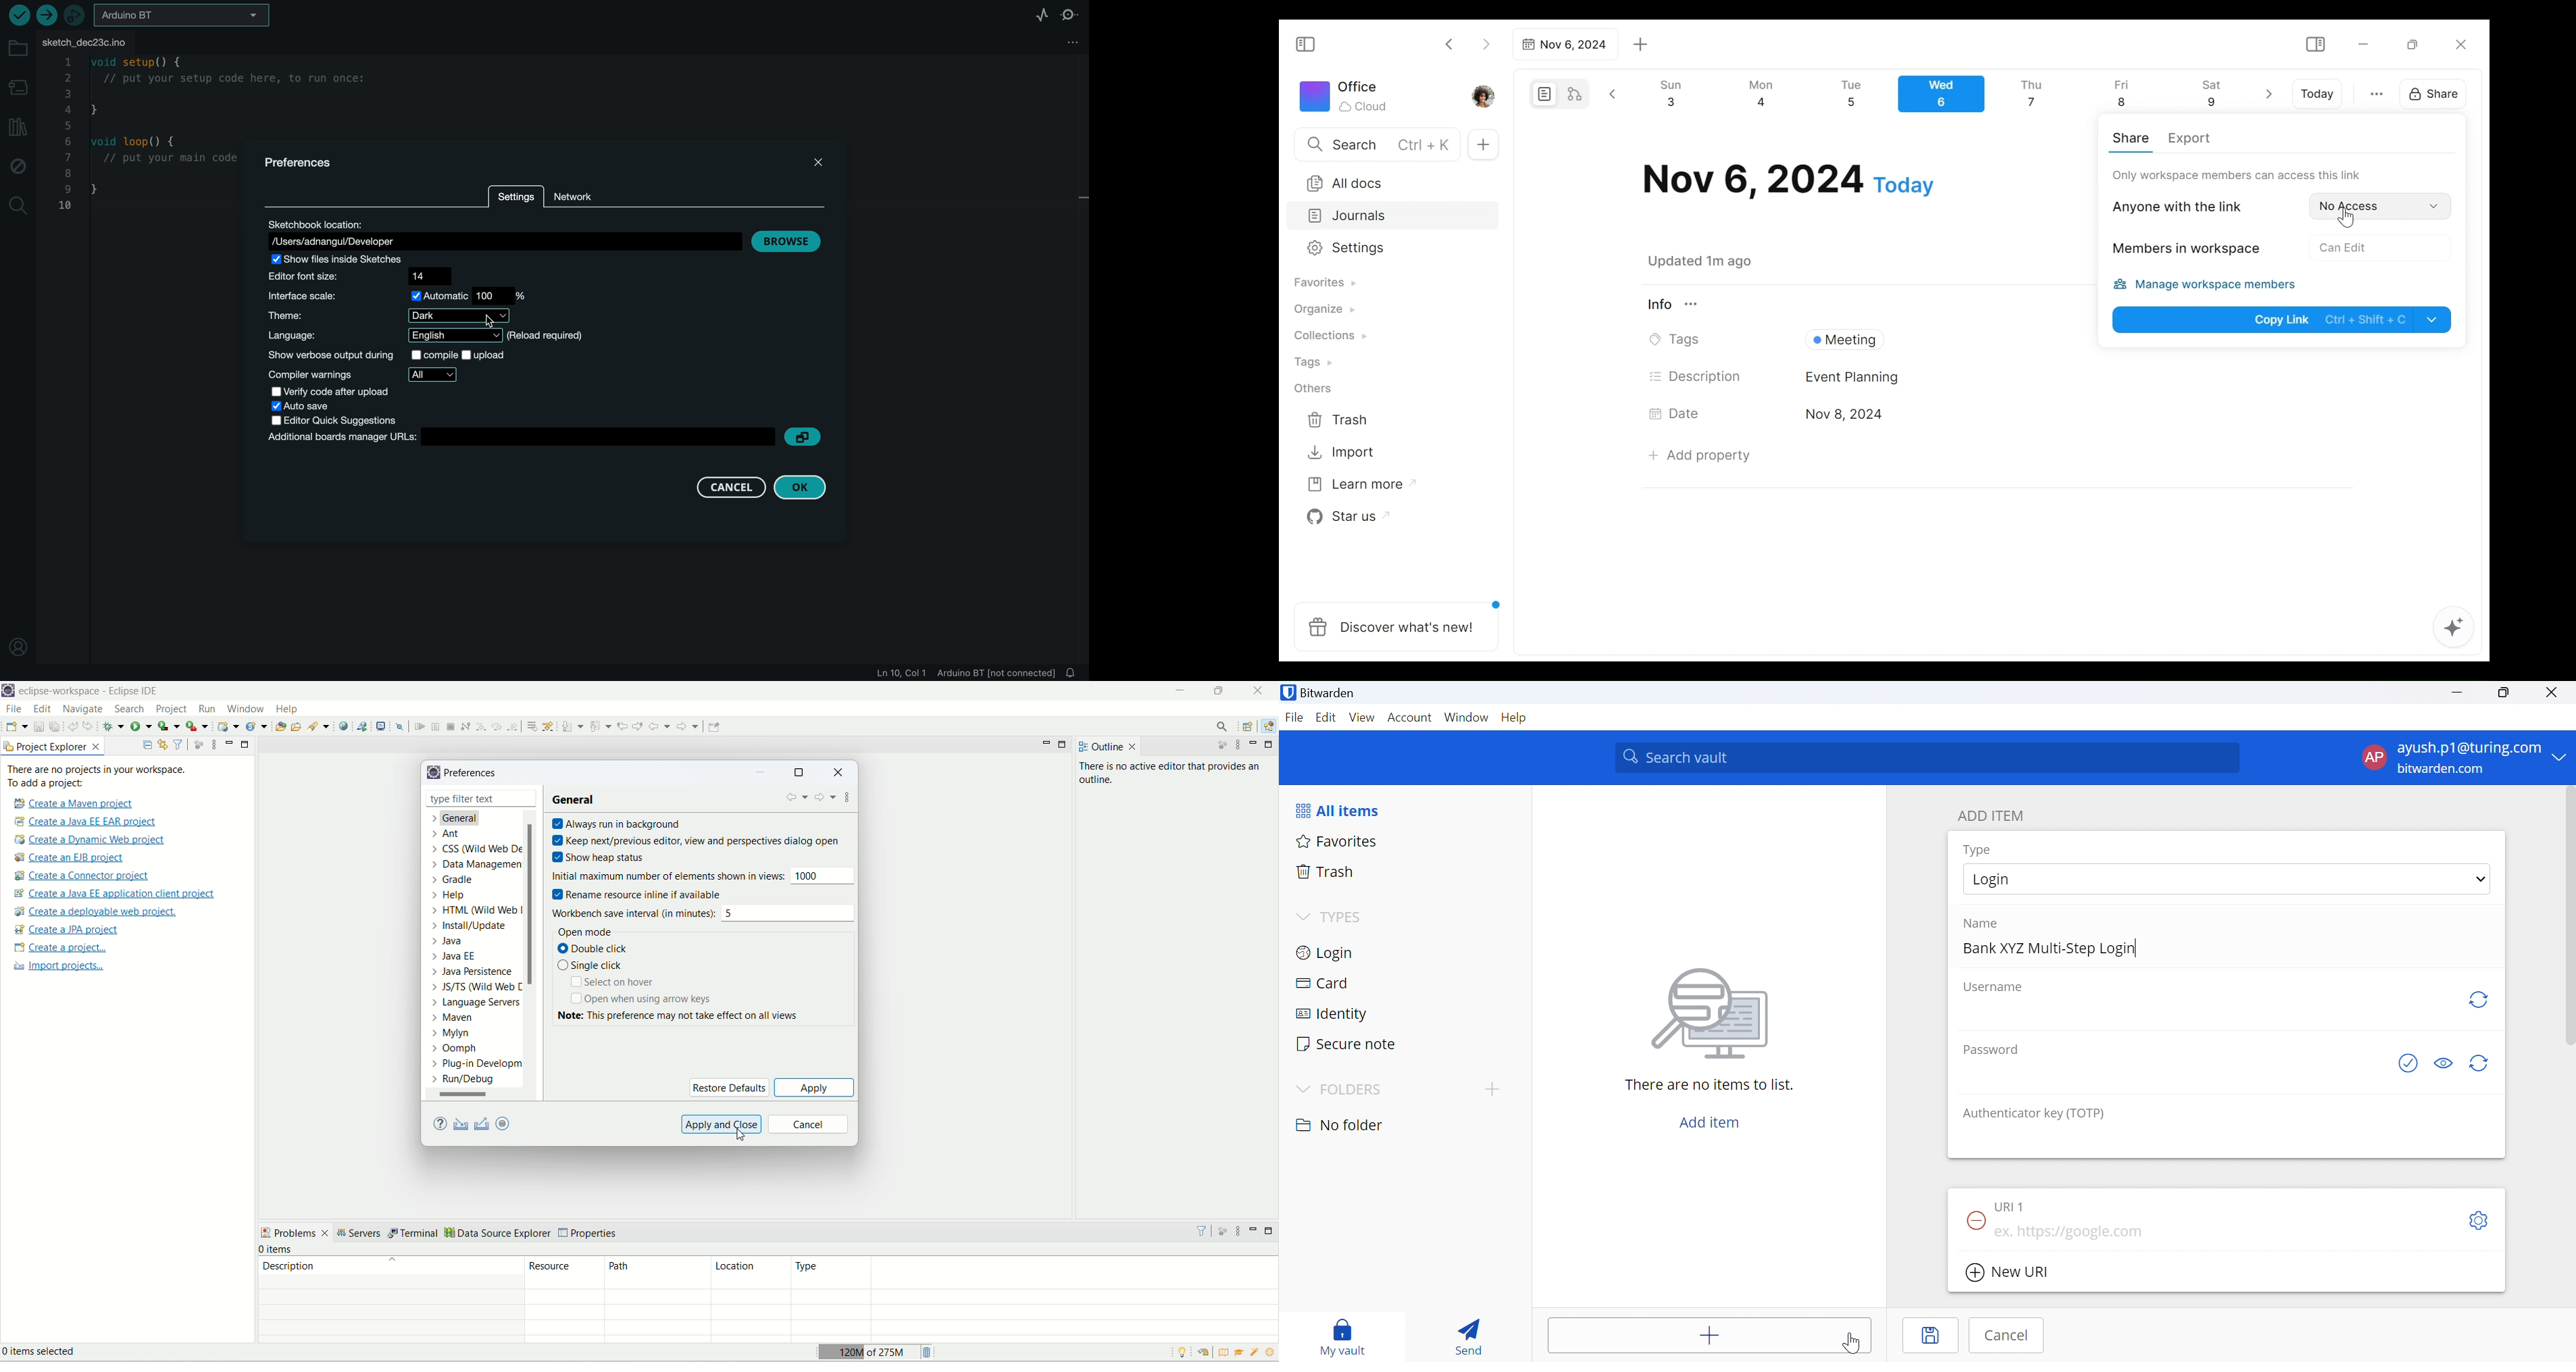 The width and height of the screenshot is (2576, 1372). Describe the element at coordinates (2478, 880) in the screenshot. I see `Drop Down` at that location.